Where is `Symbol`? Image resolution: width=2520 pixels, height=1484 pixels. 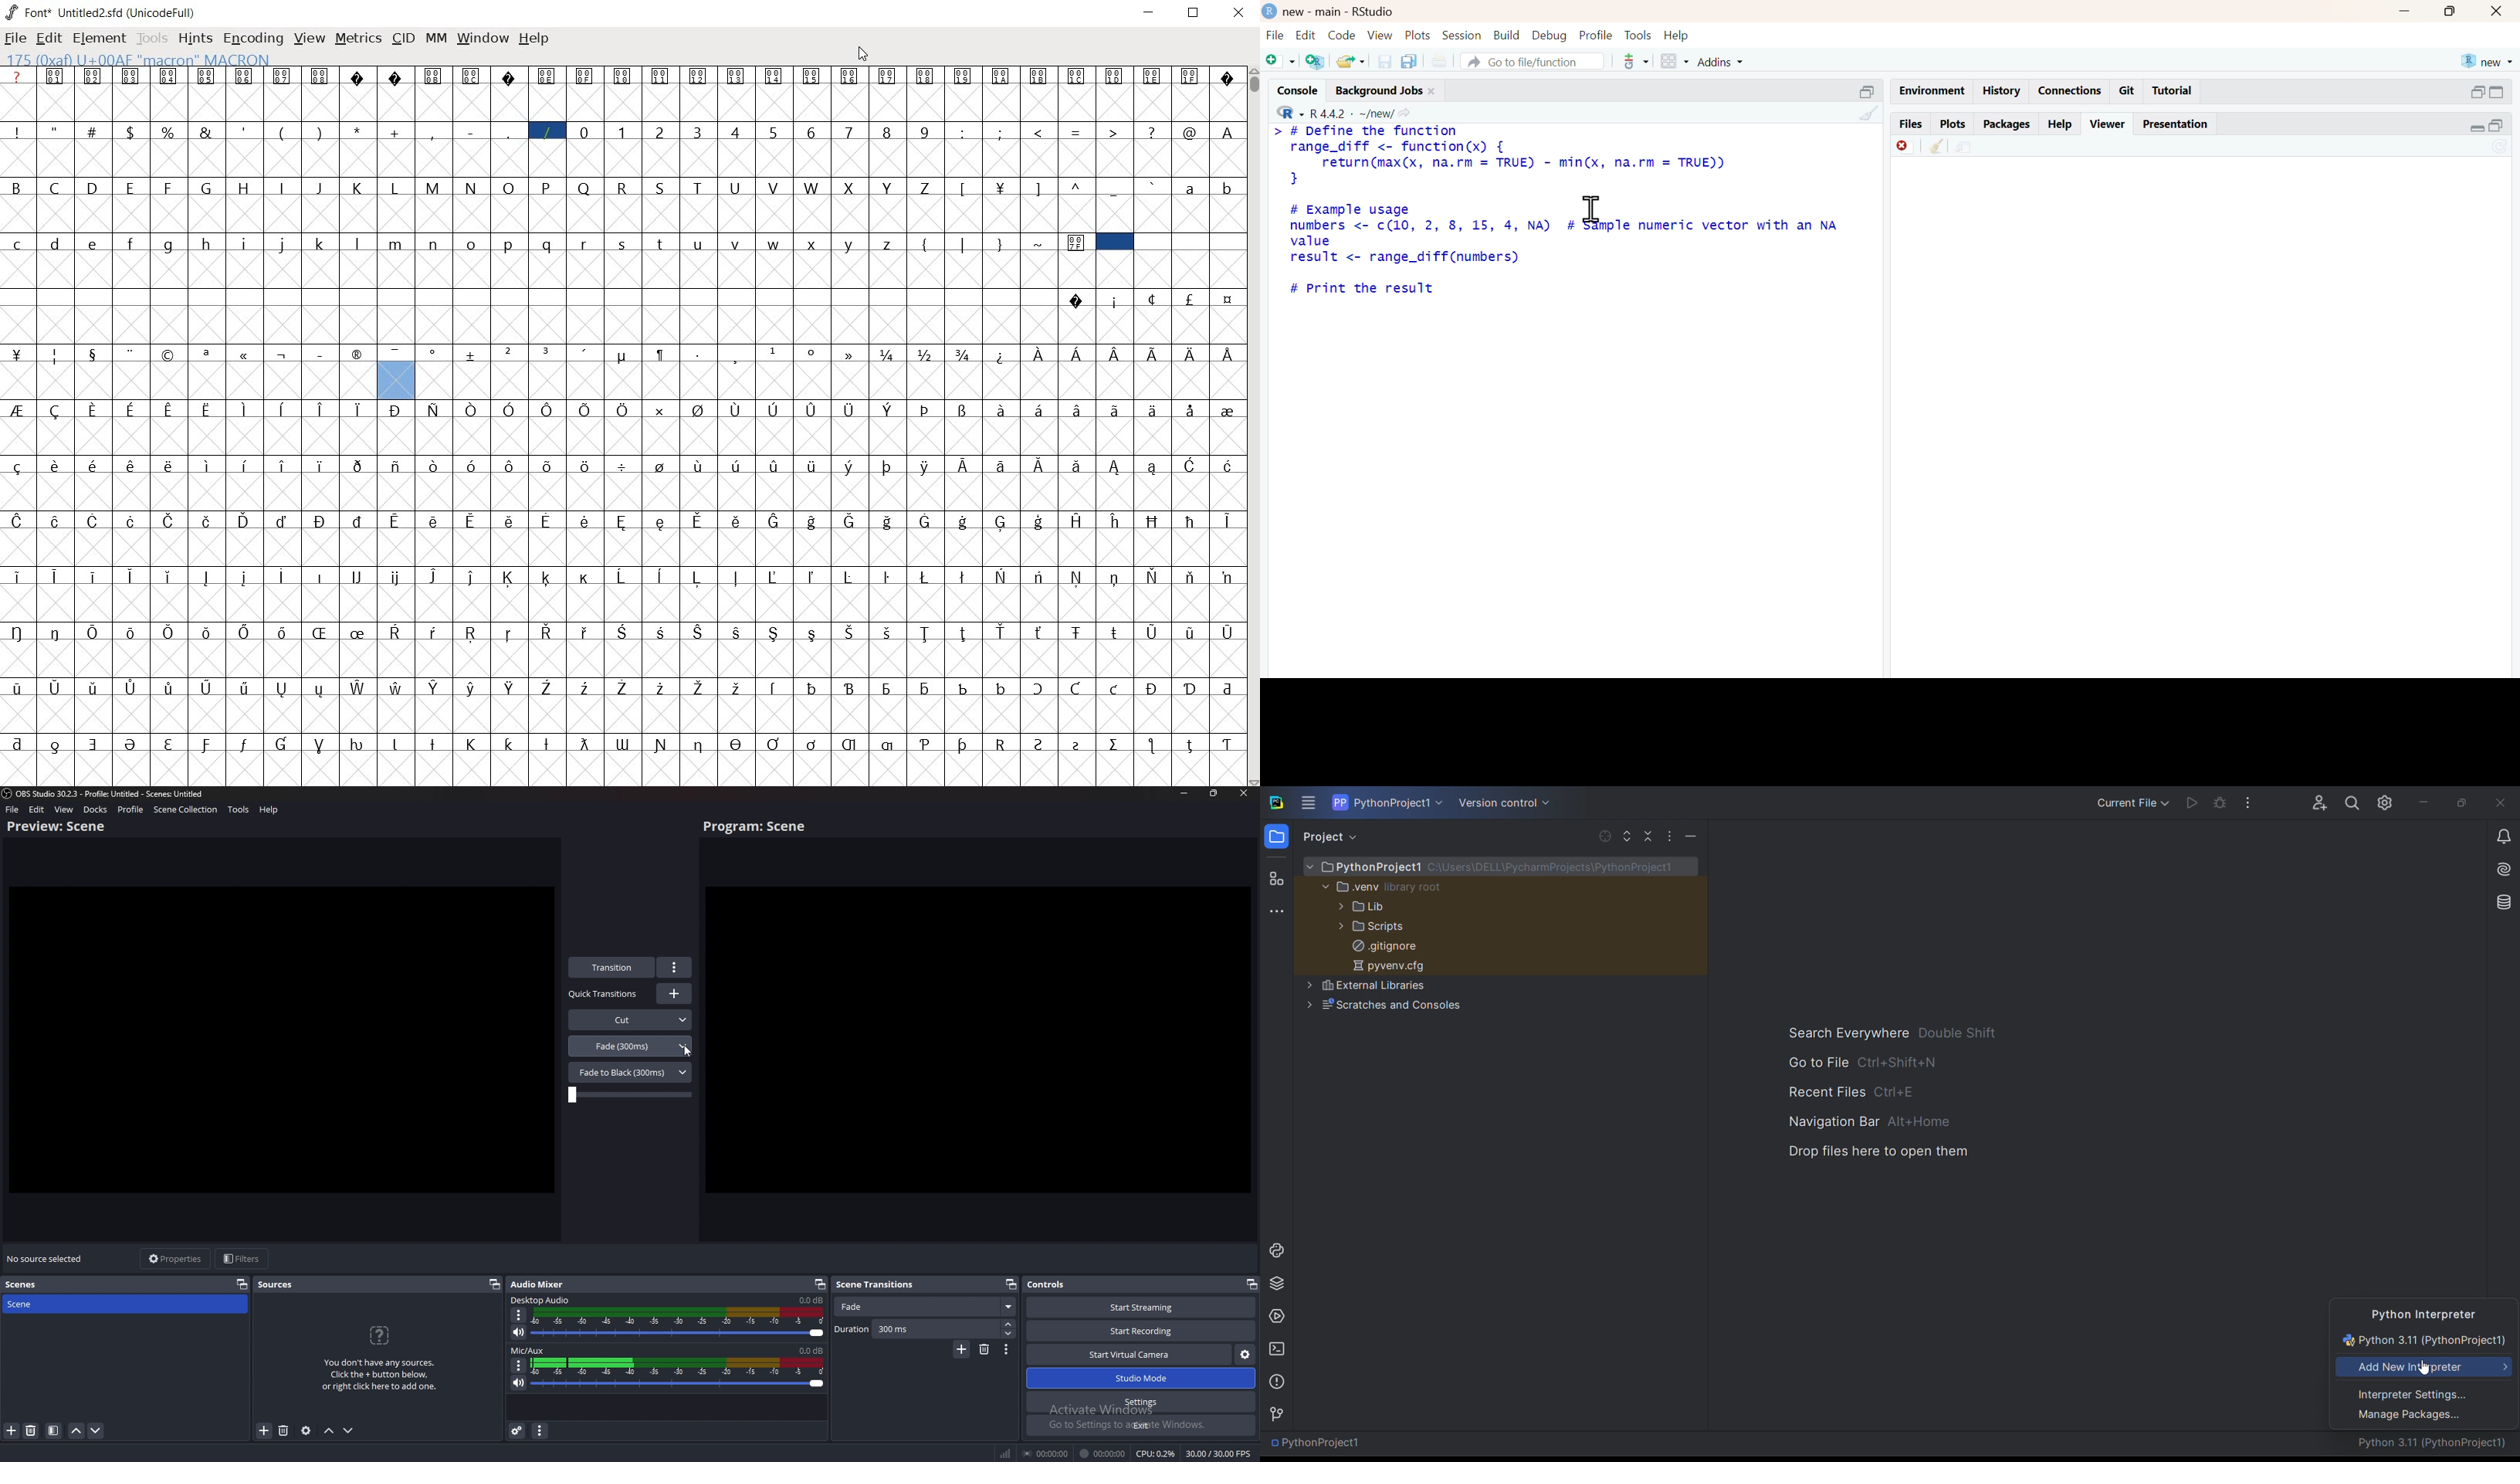
Symbol is located at coordinates (1228, 299).